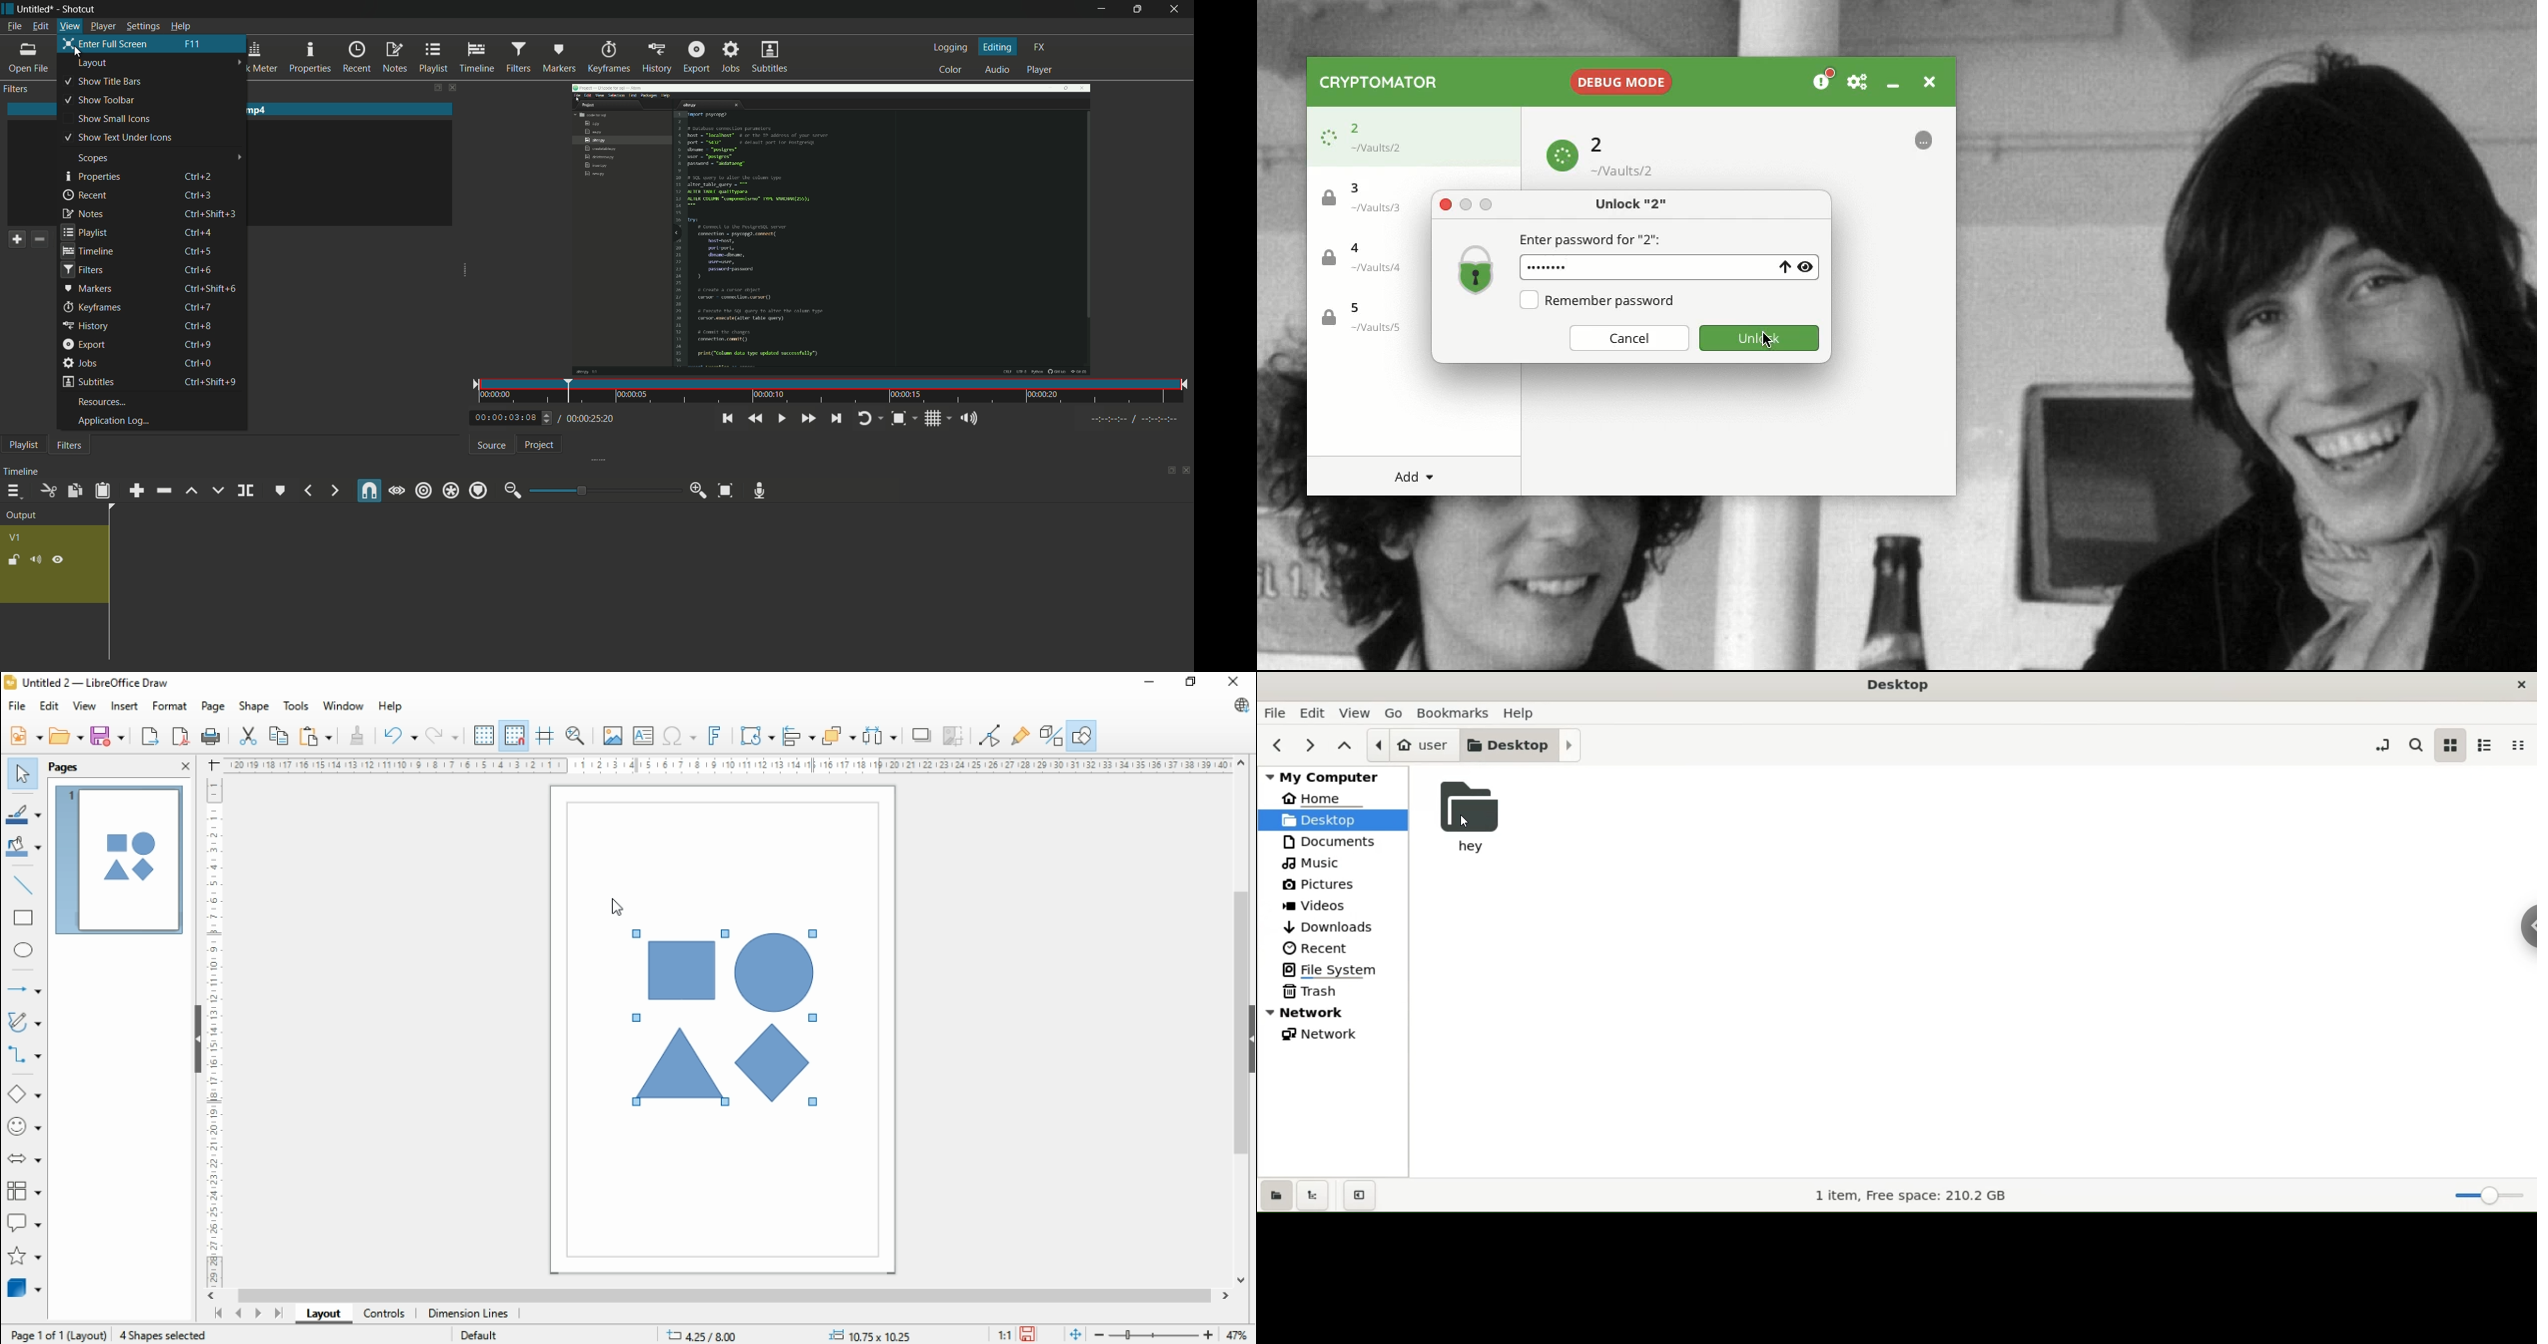 The height and width of the screenshot is (1344, 2548). I want to click on change layout, so click(436, 89).